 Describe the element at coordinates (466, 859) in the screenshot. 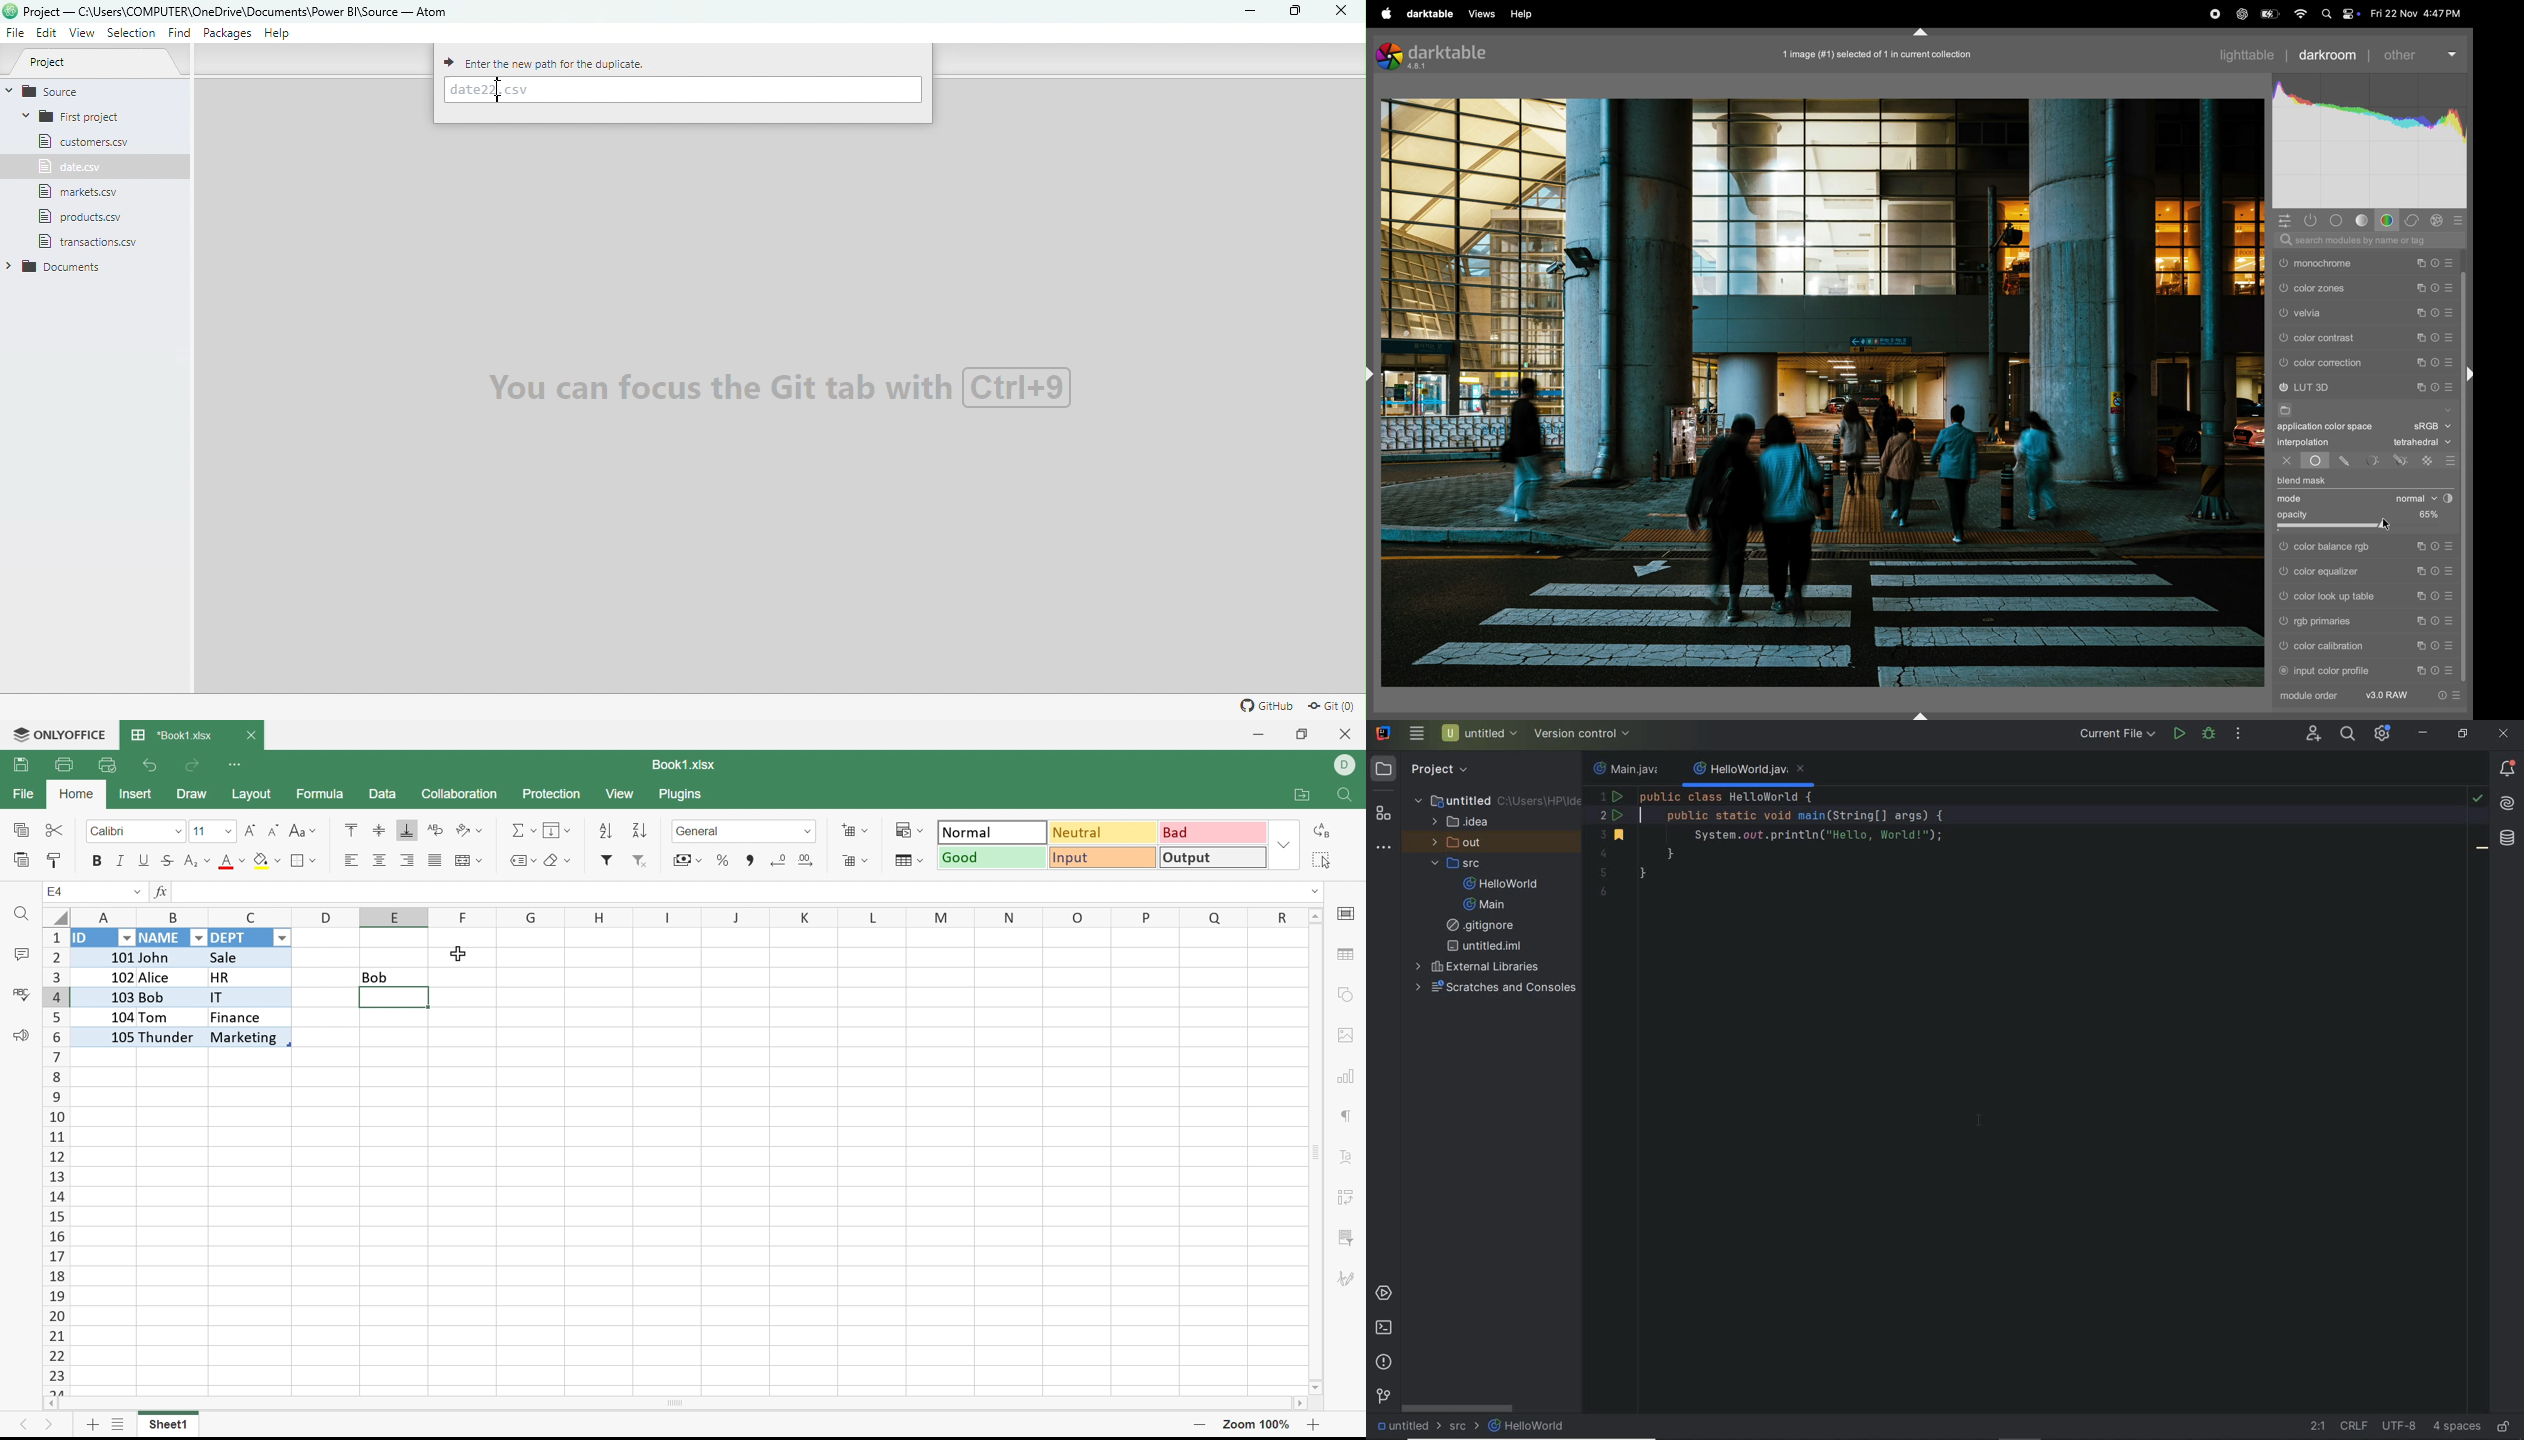

I see `Merge and center` at that location.